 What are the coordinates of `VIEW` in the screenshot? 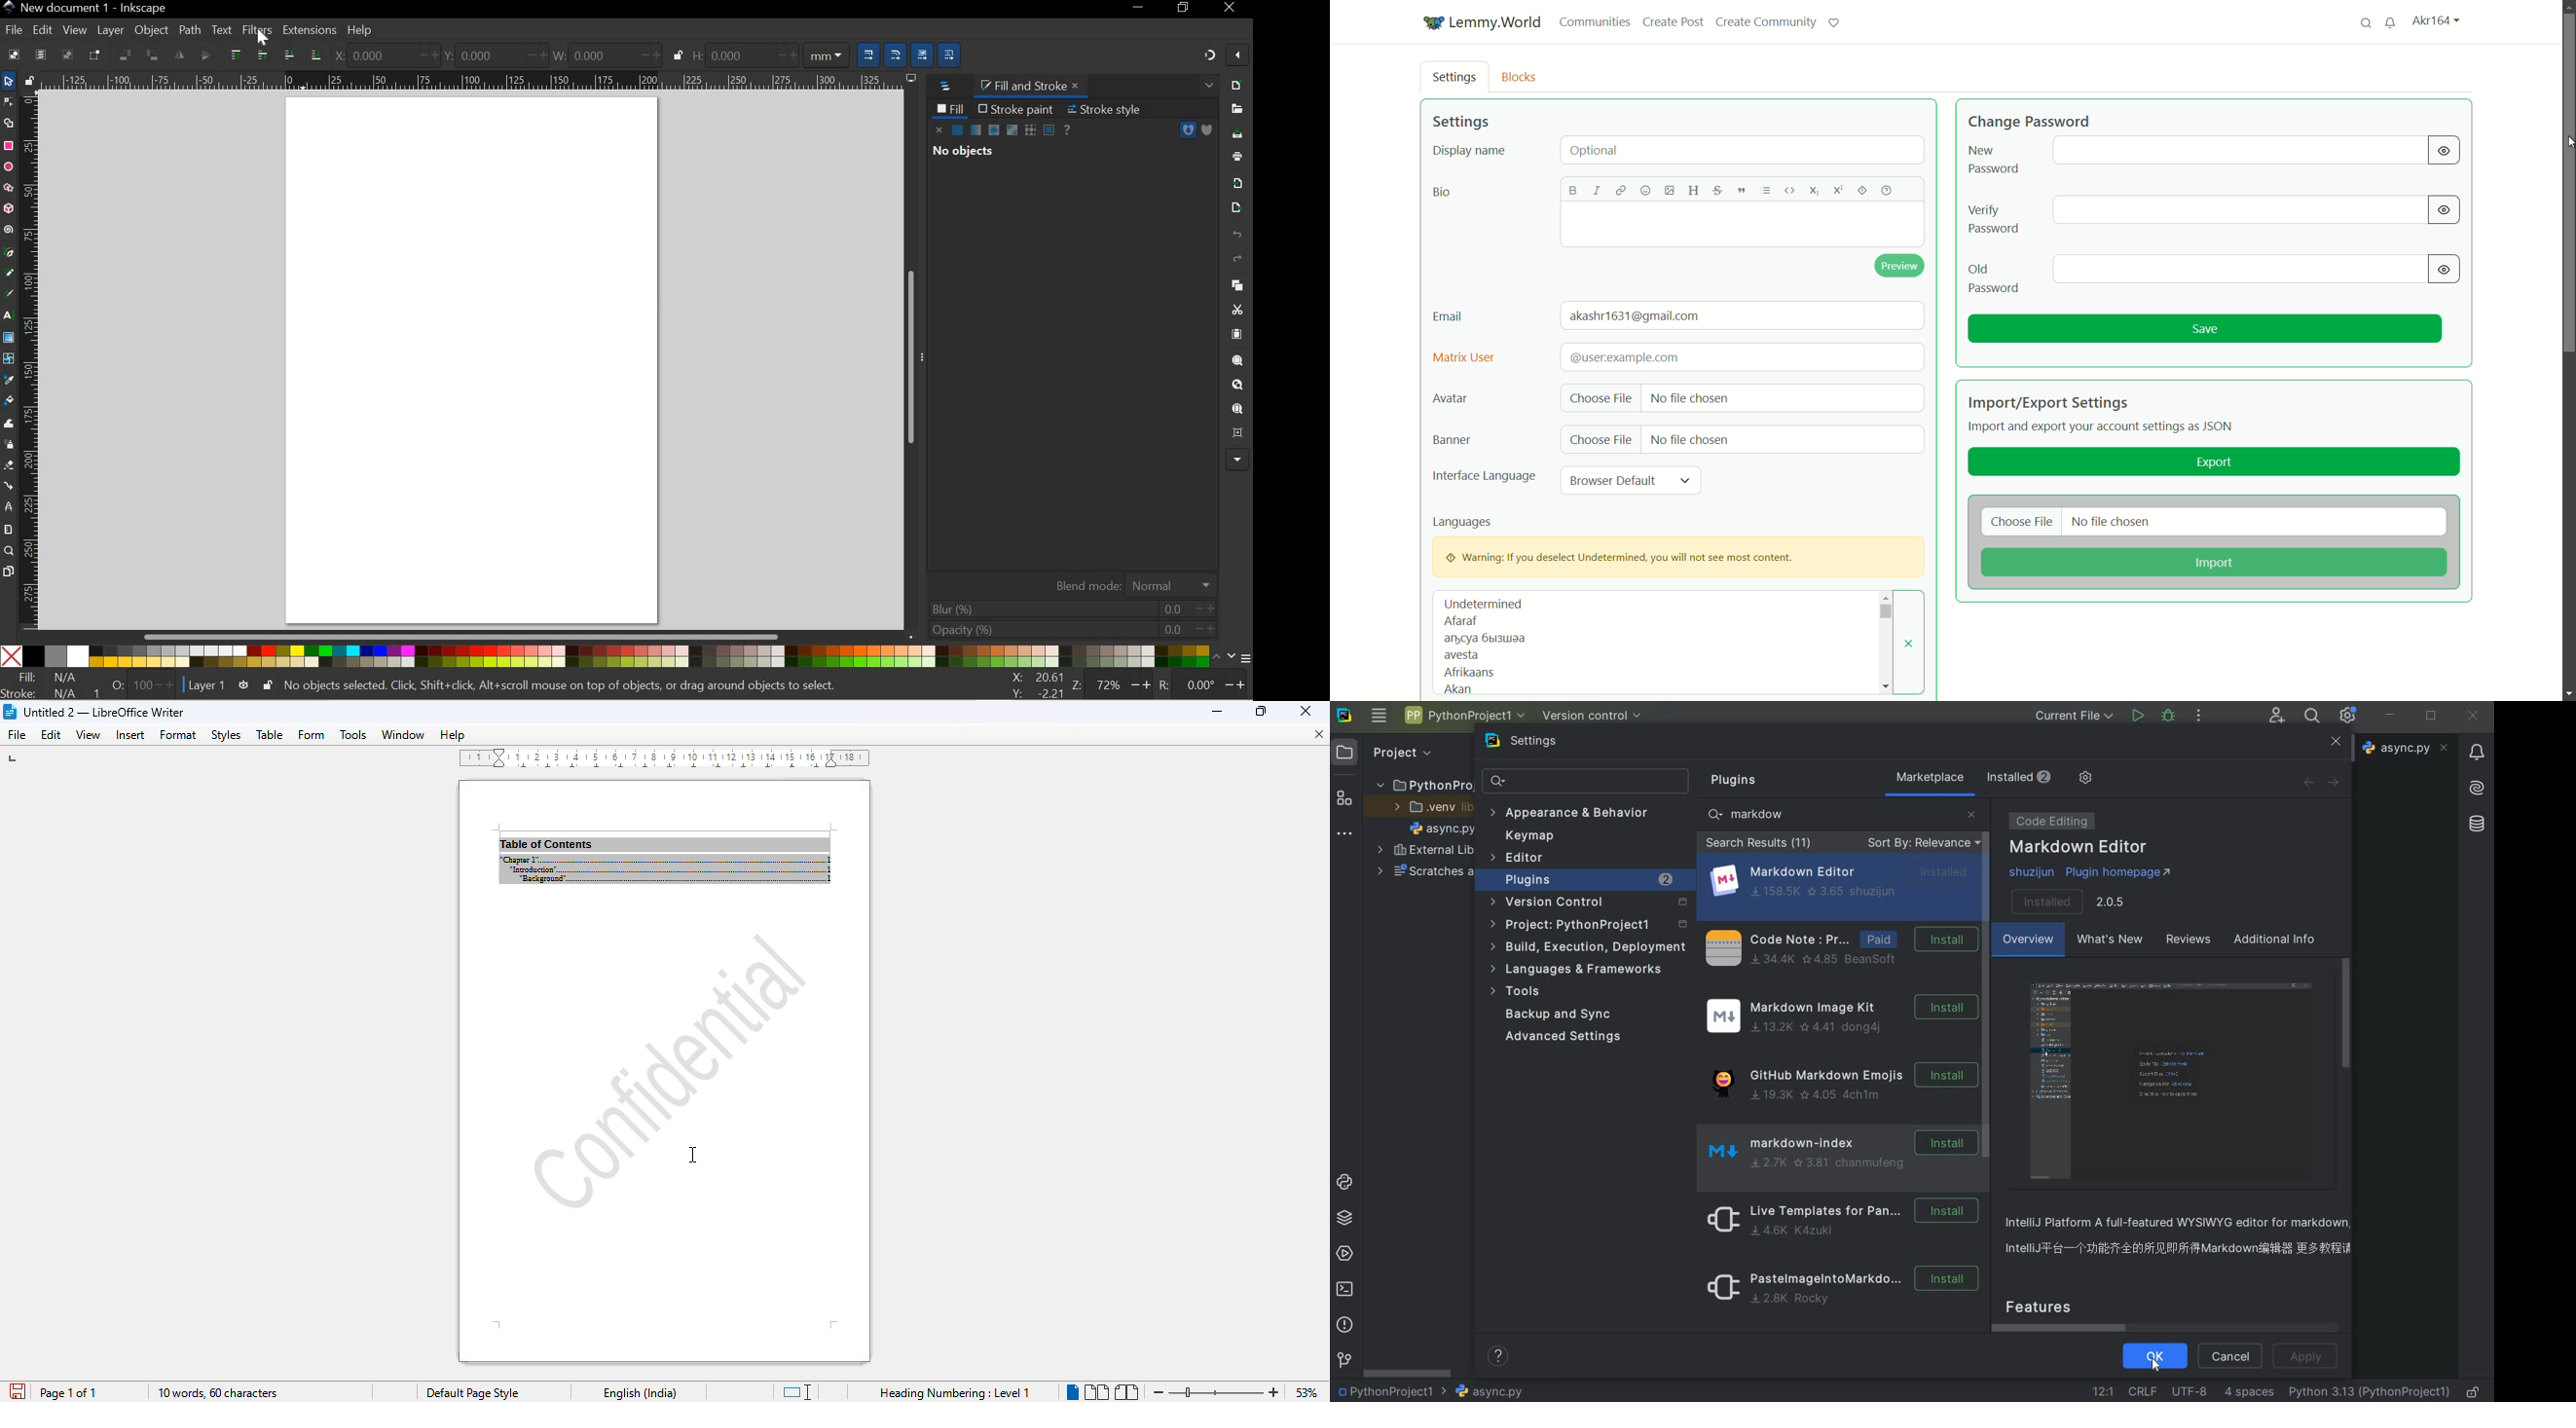 It's located at (73, 29).